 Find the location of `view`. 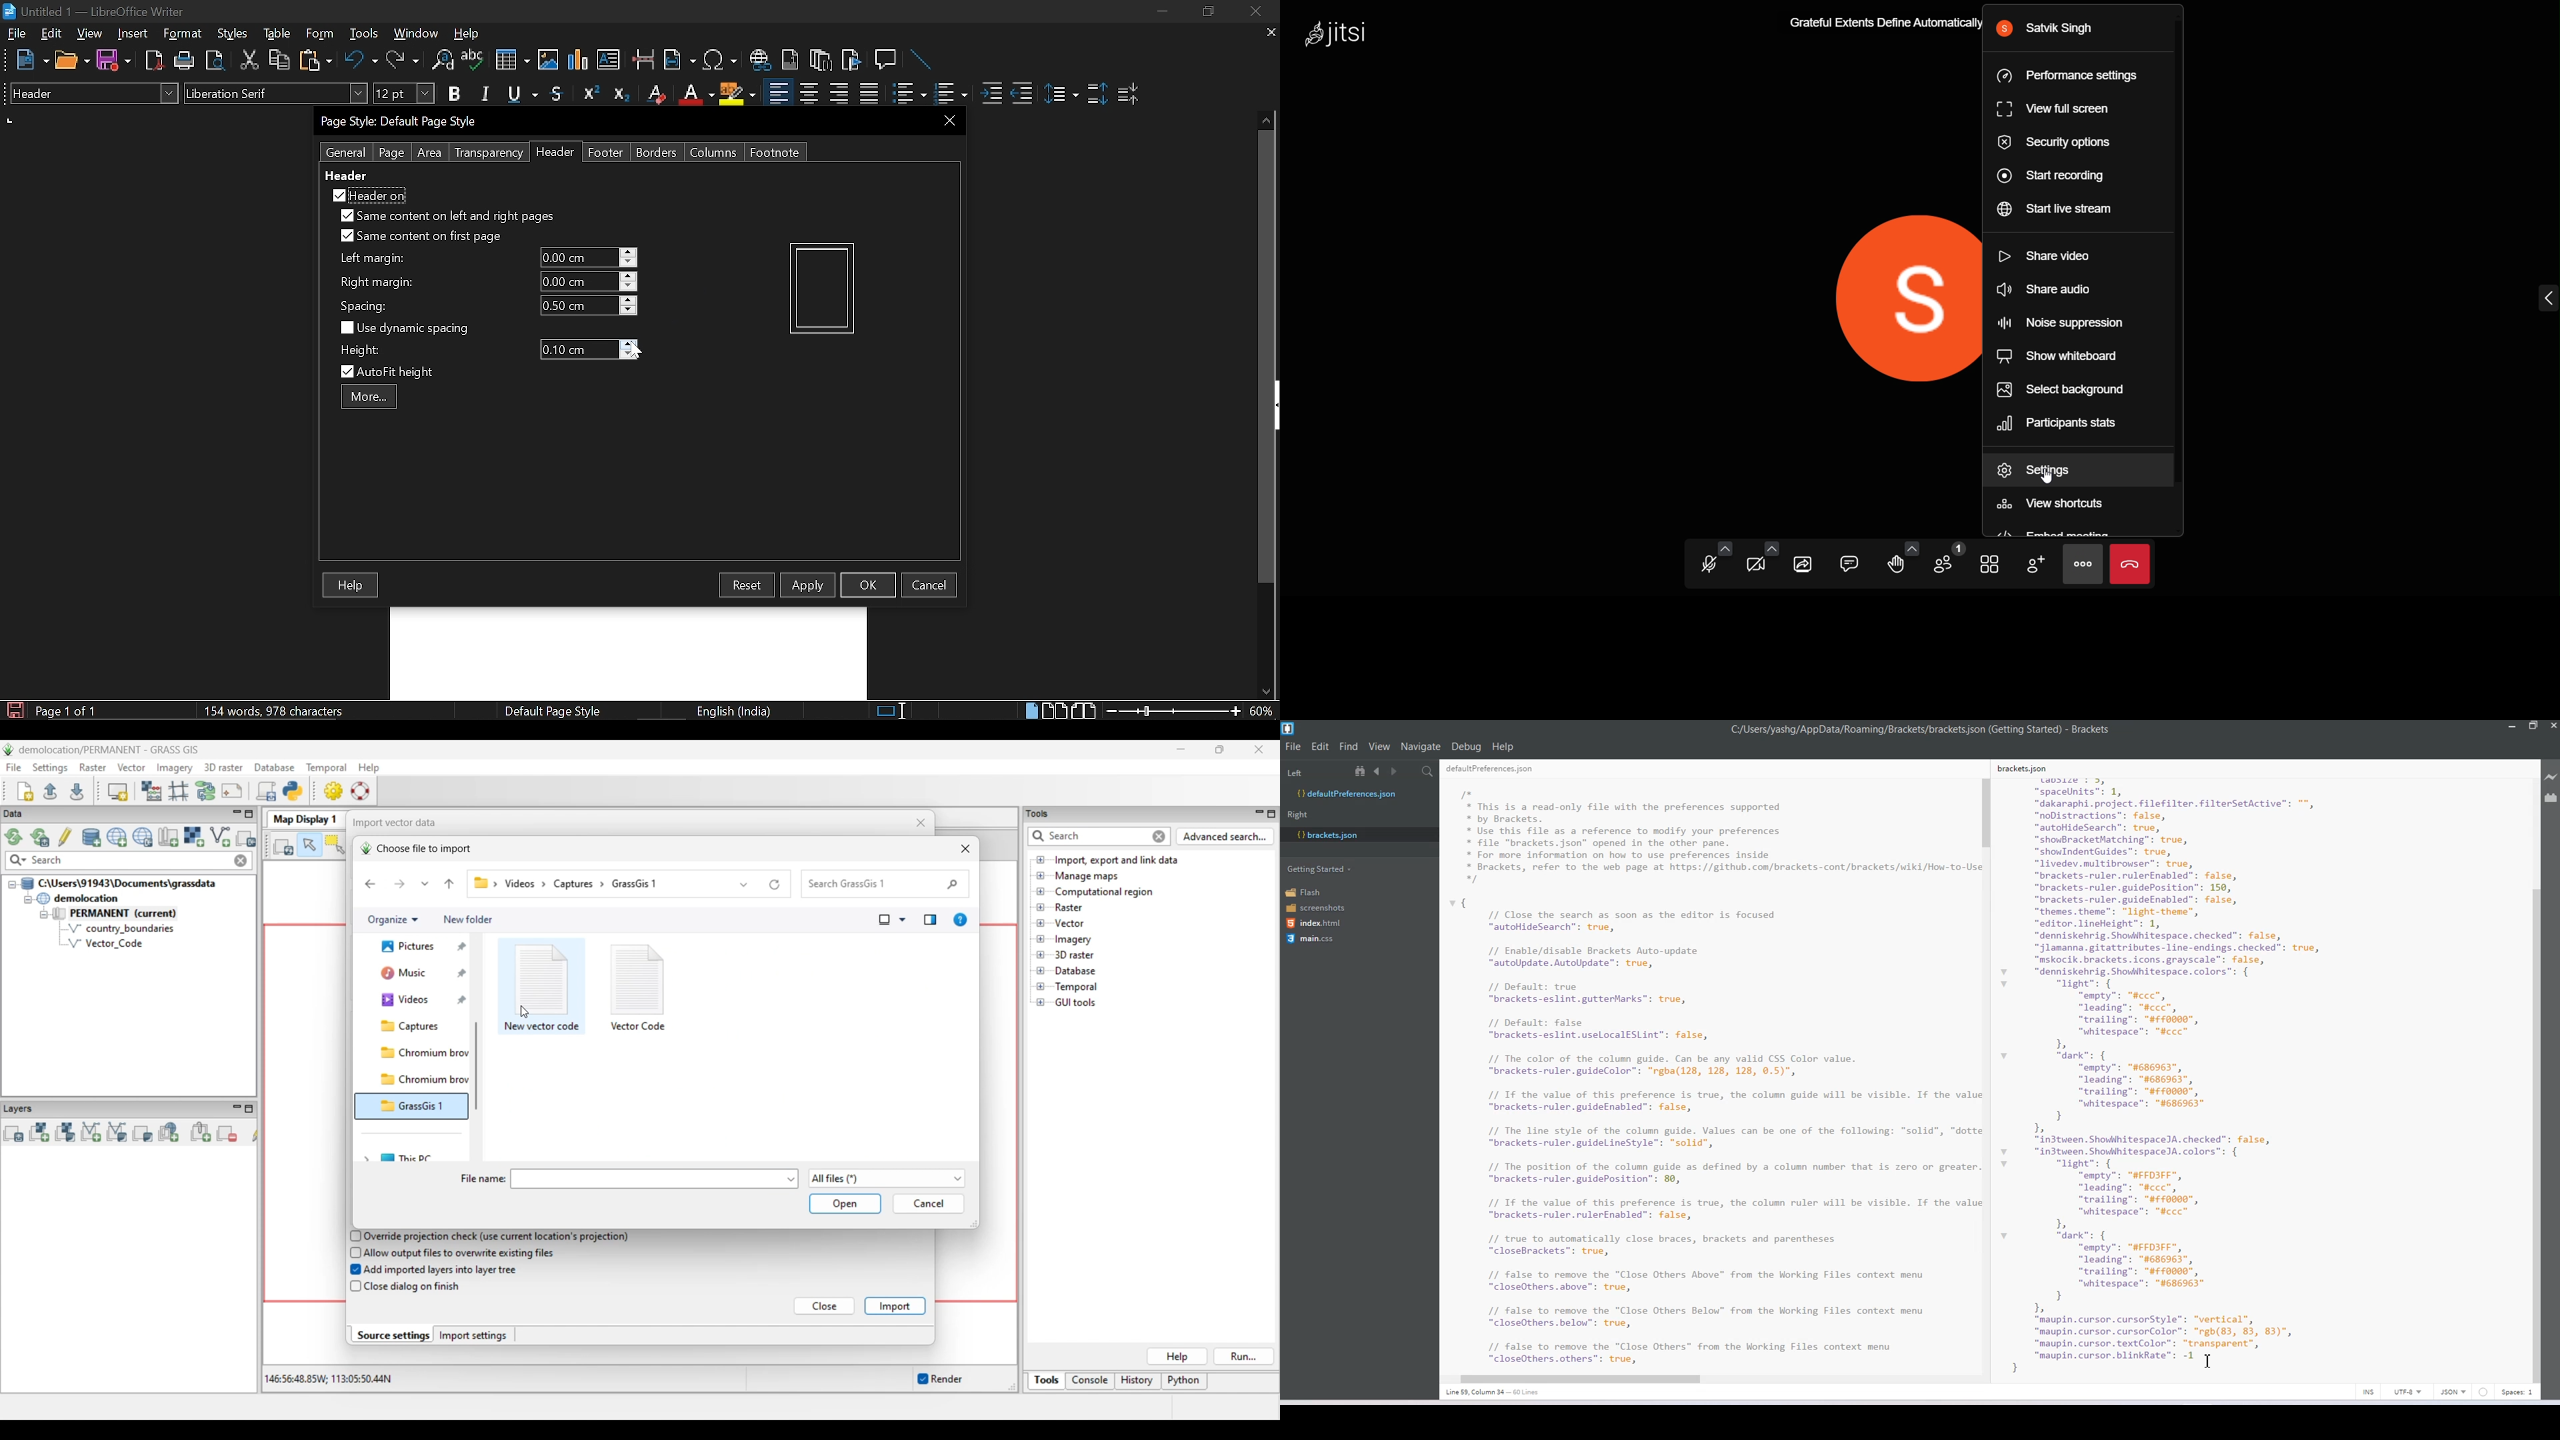

view is located at coordinates (90, 33).